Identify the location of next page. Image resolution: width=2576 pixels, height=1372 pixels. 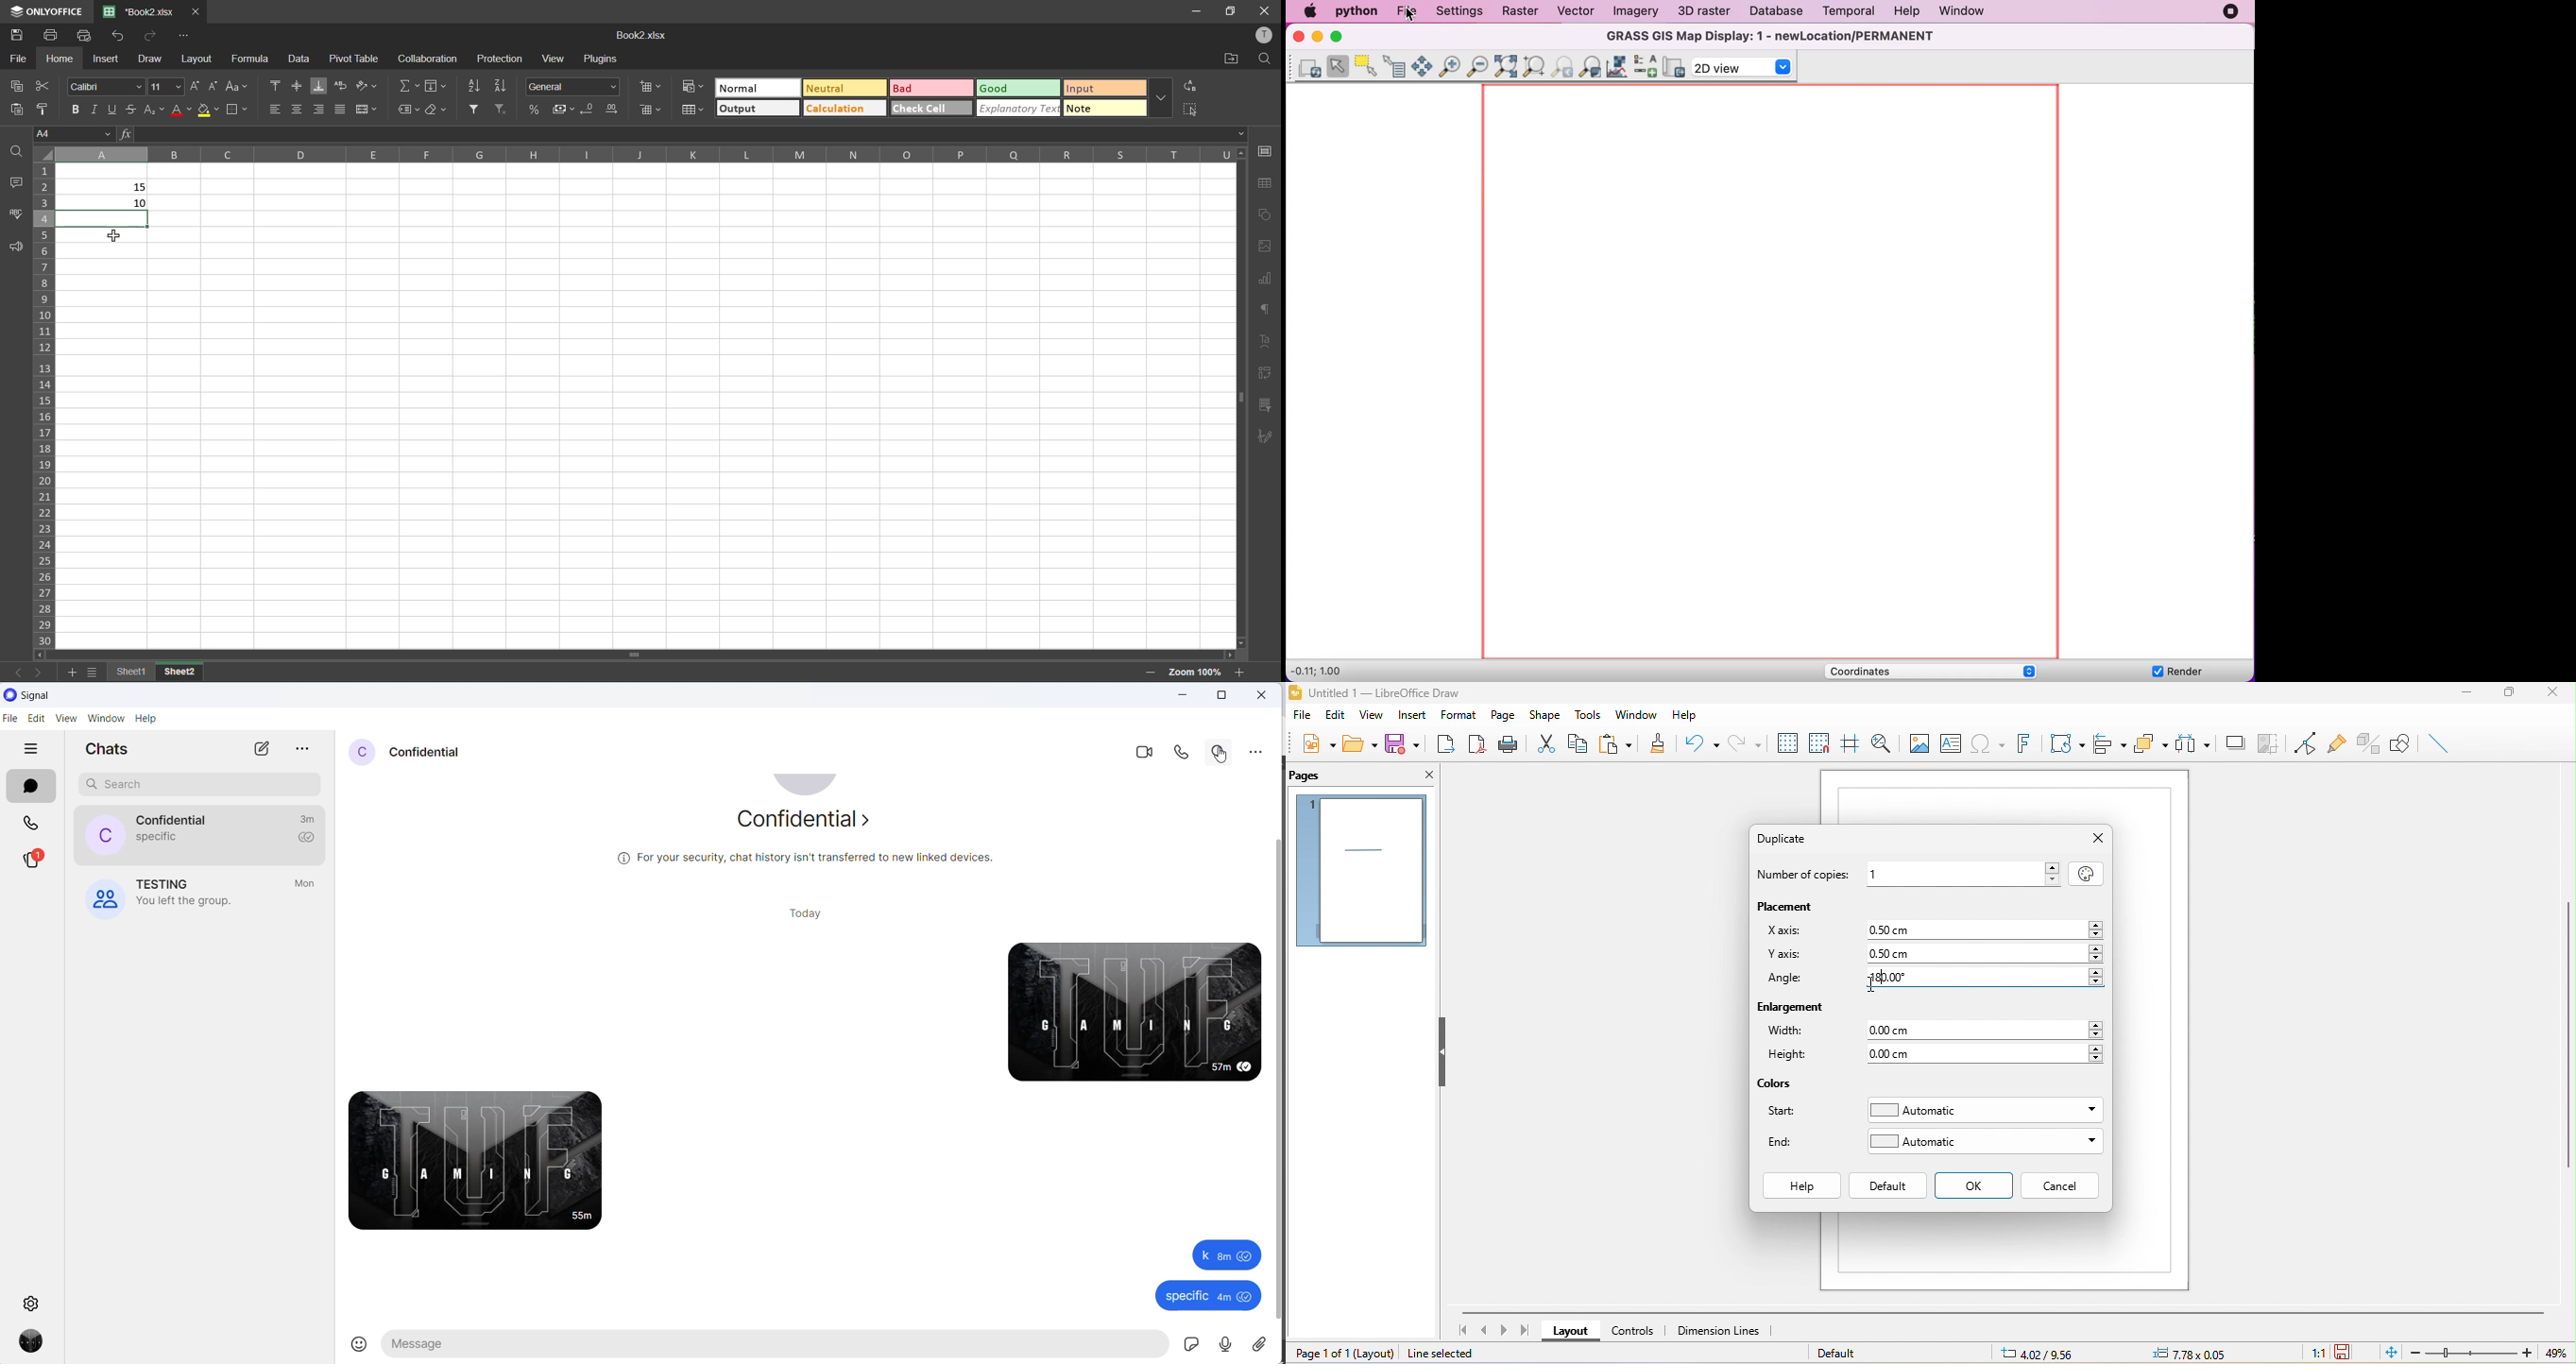
(1505, 1329).